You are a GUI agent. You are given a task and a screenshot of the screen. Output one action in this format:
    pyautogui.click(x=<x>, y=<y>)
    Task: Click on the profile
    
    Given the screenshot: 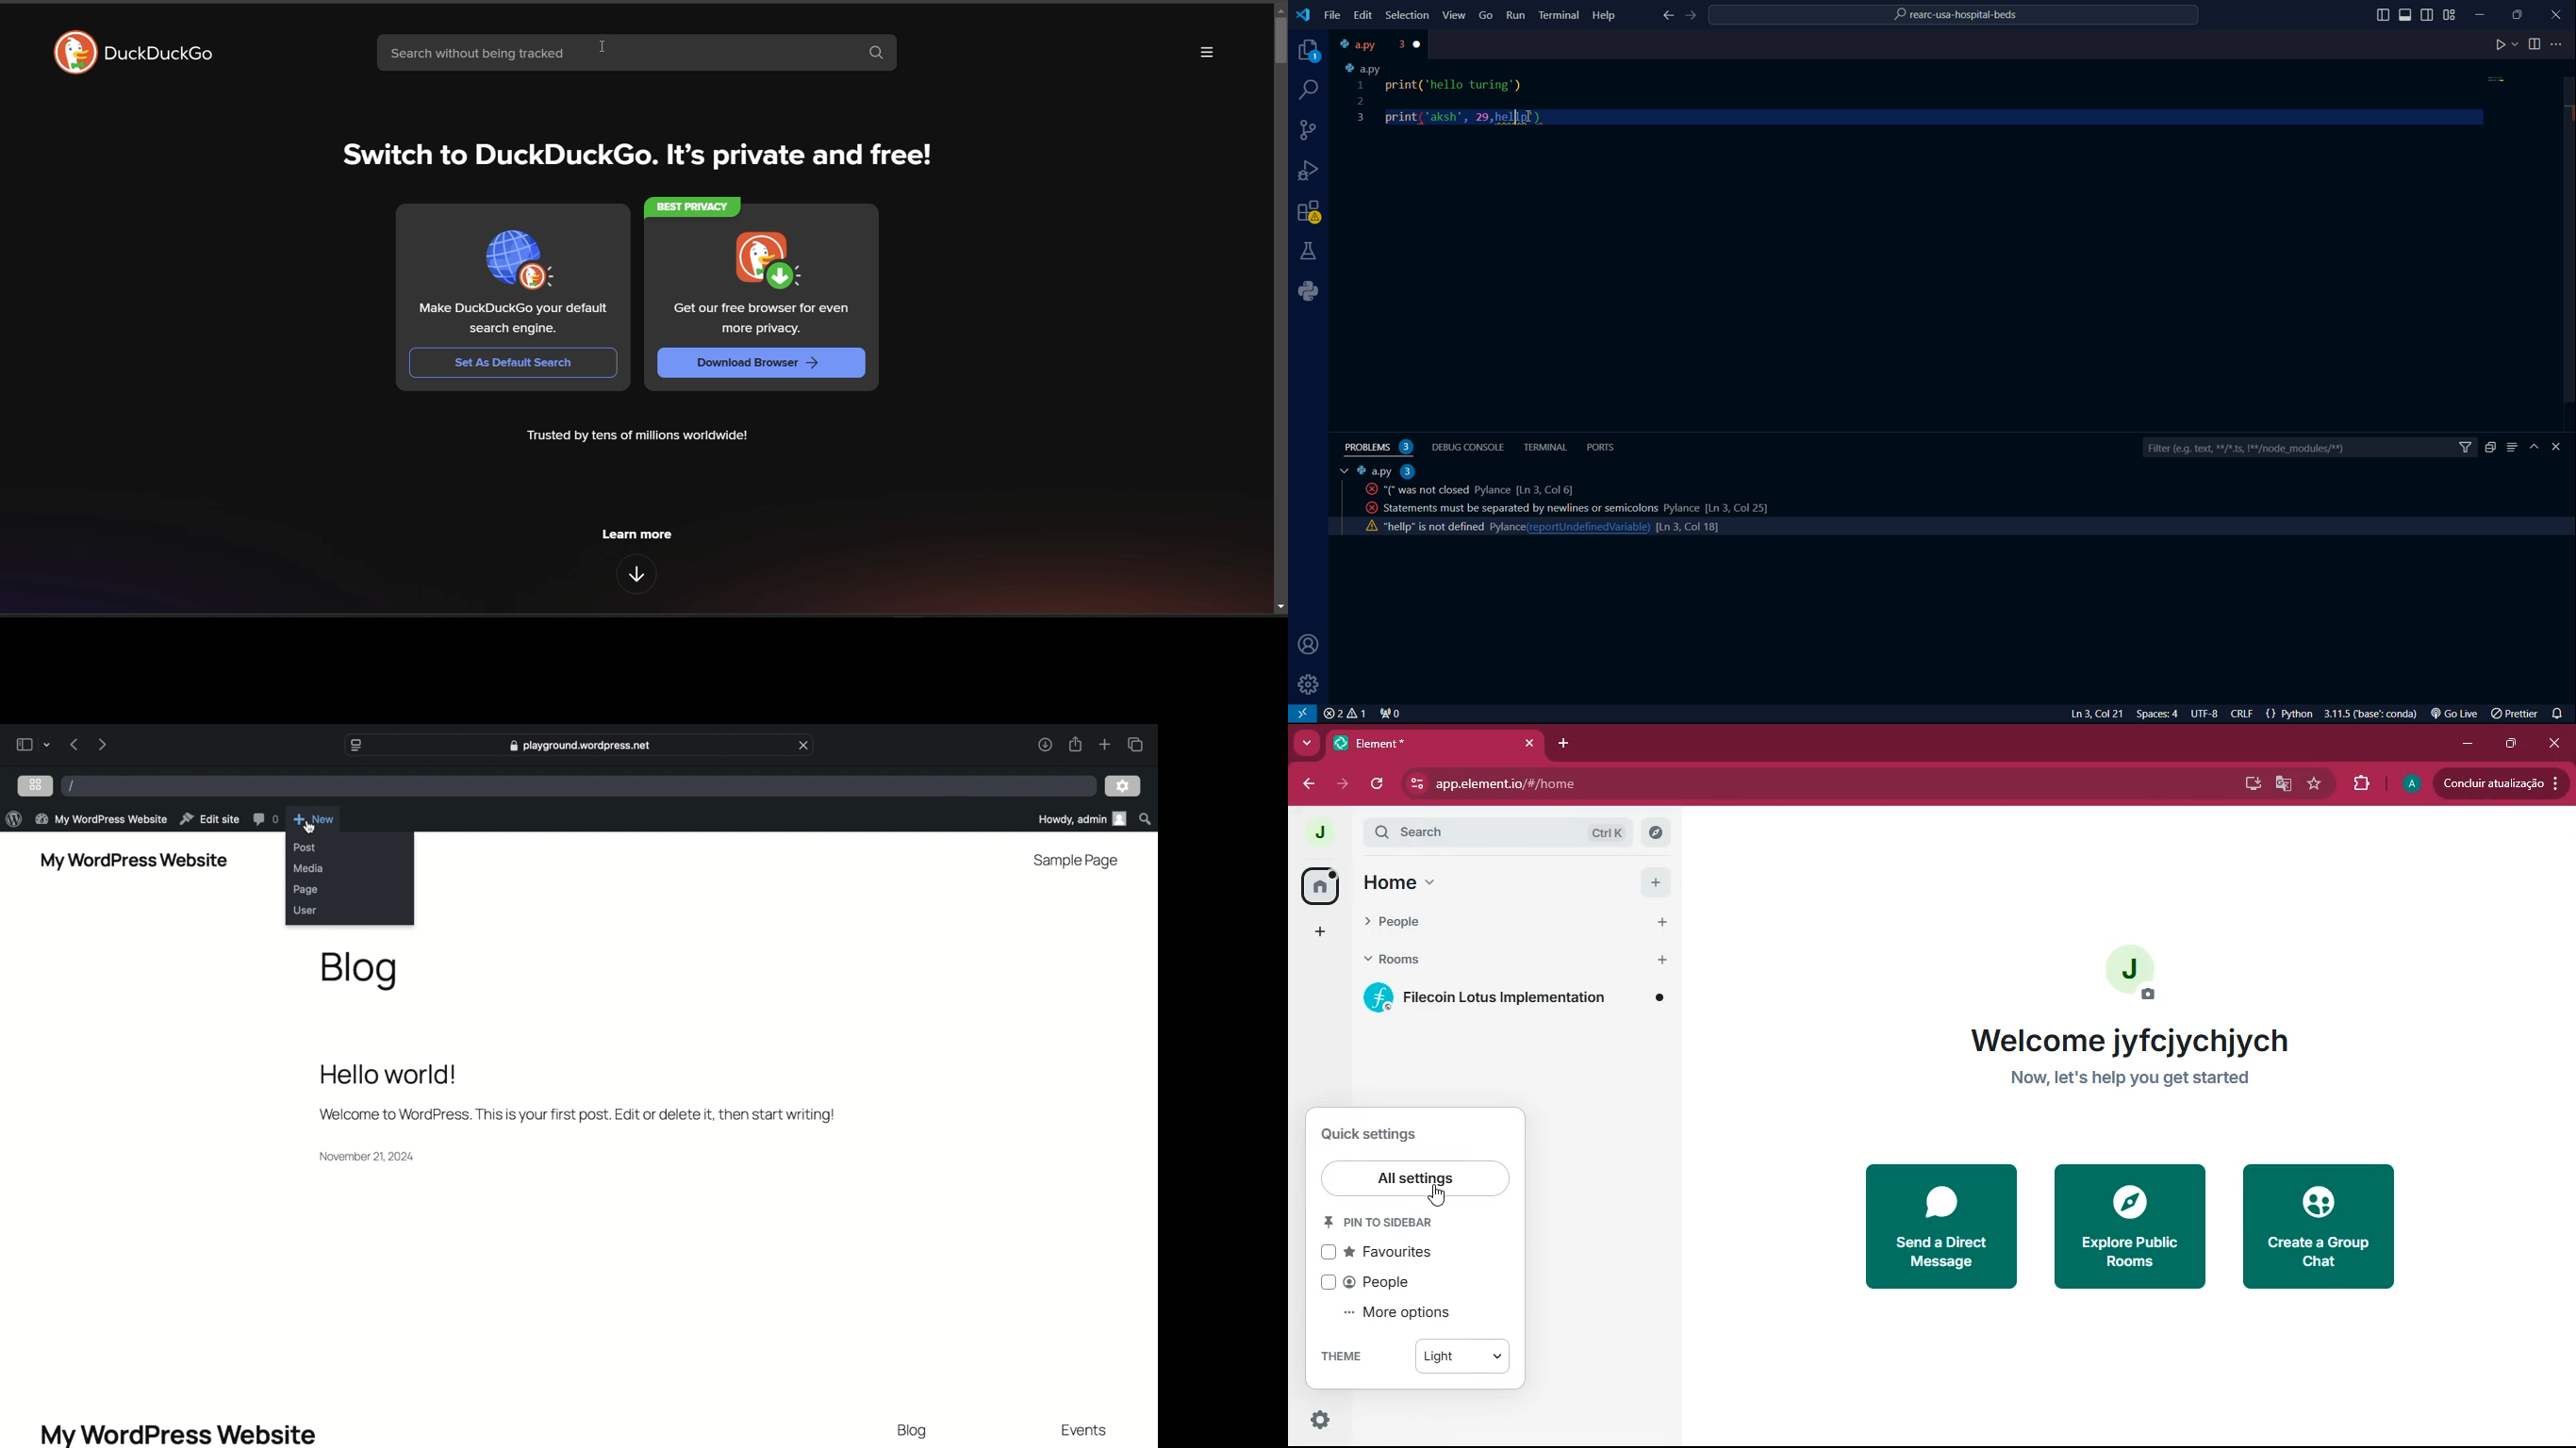 What is the action you would take?
    pyautogui.click(x=2407, y=783)
    